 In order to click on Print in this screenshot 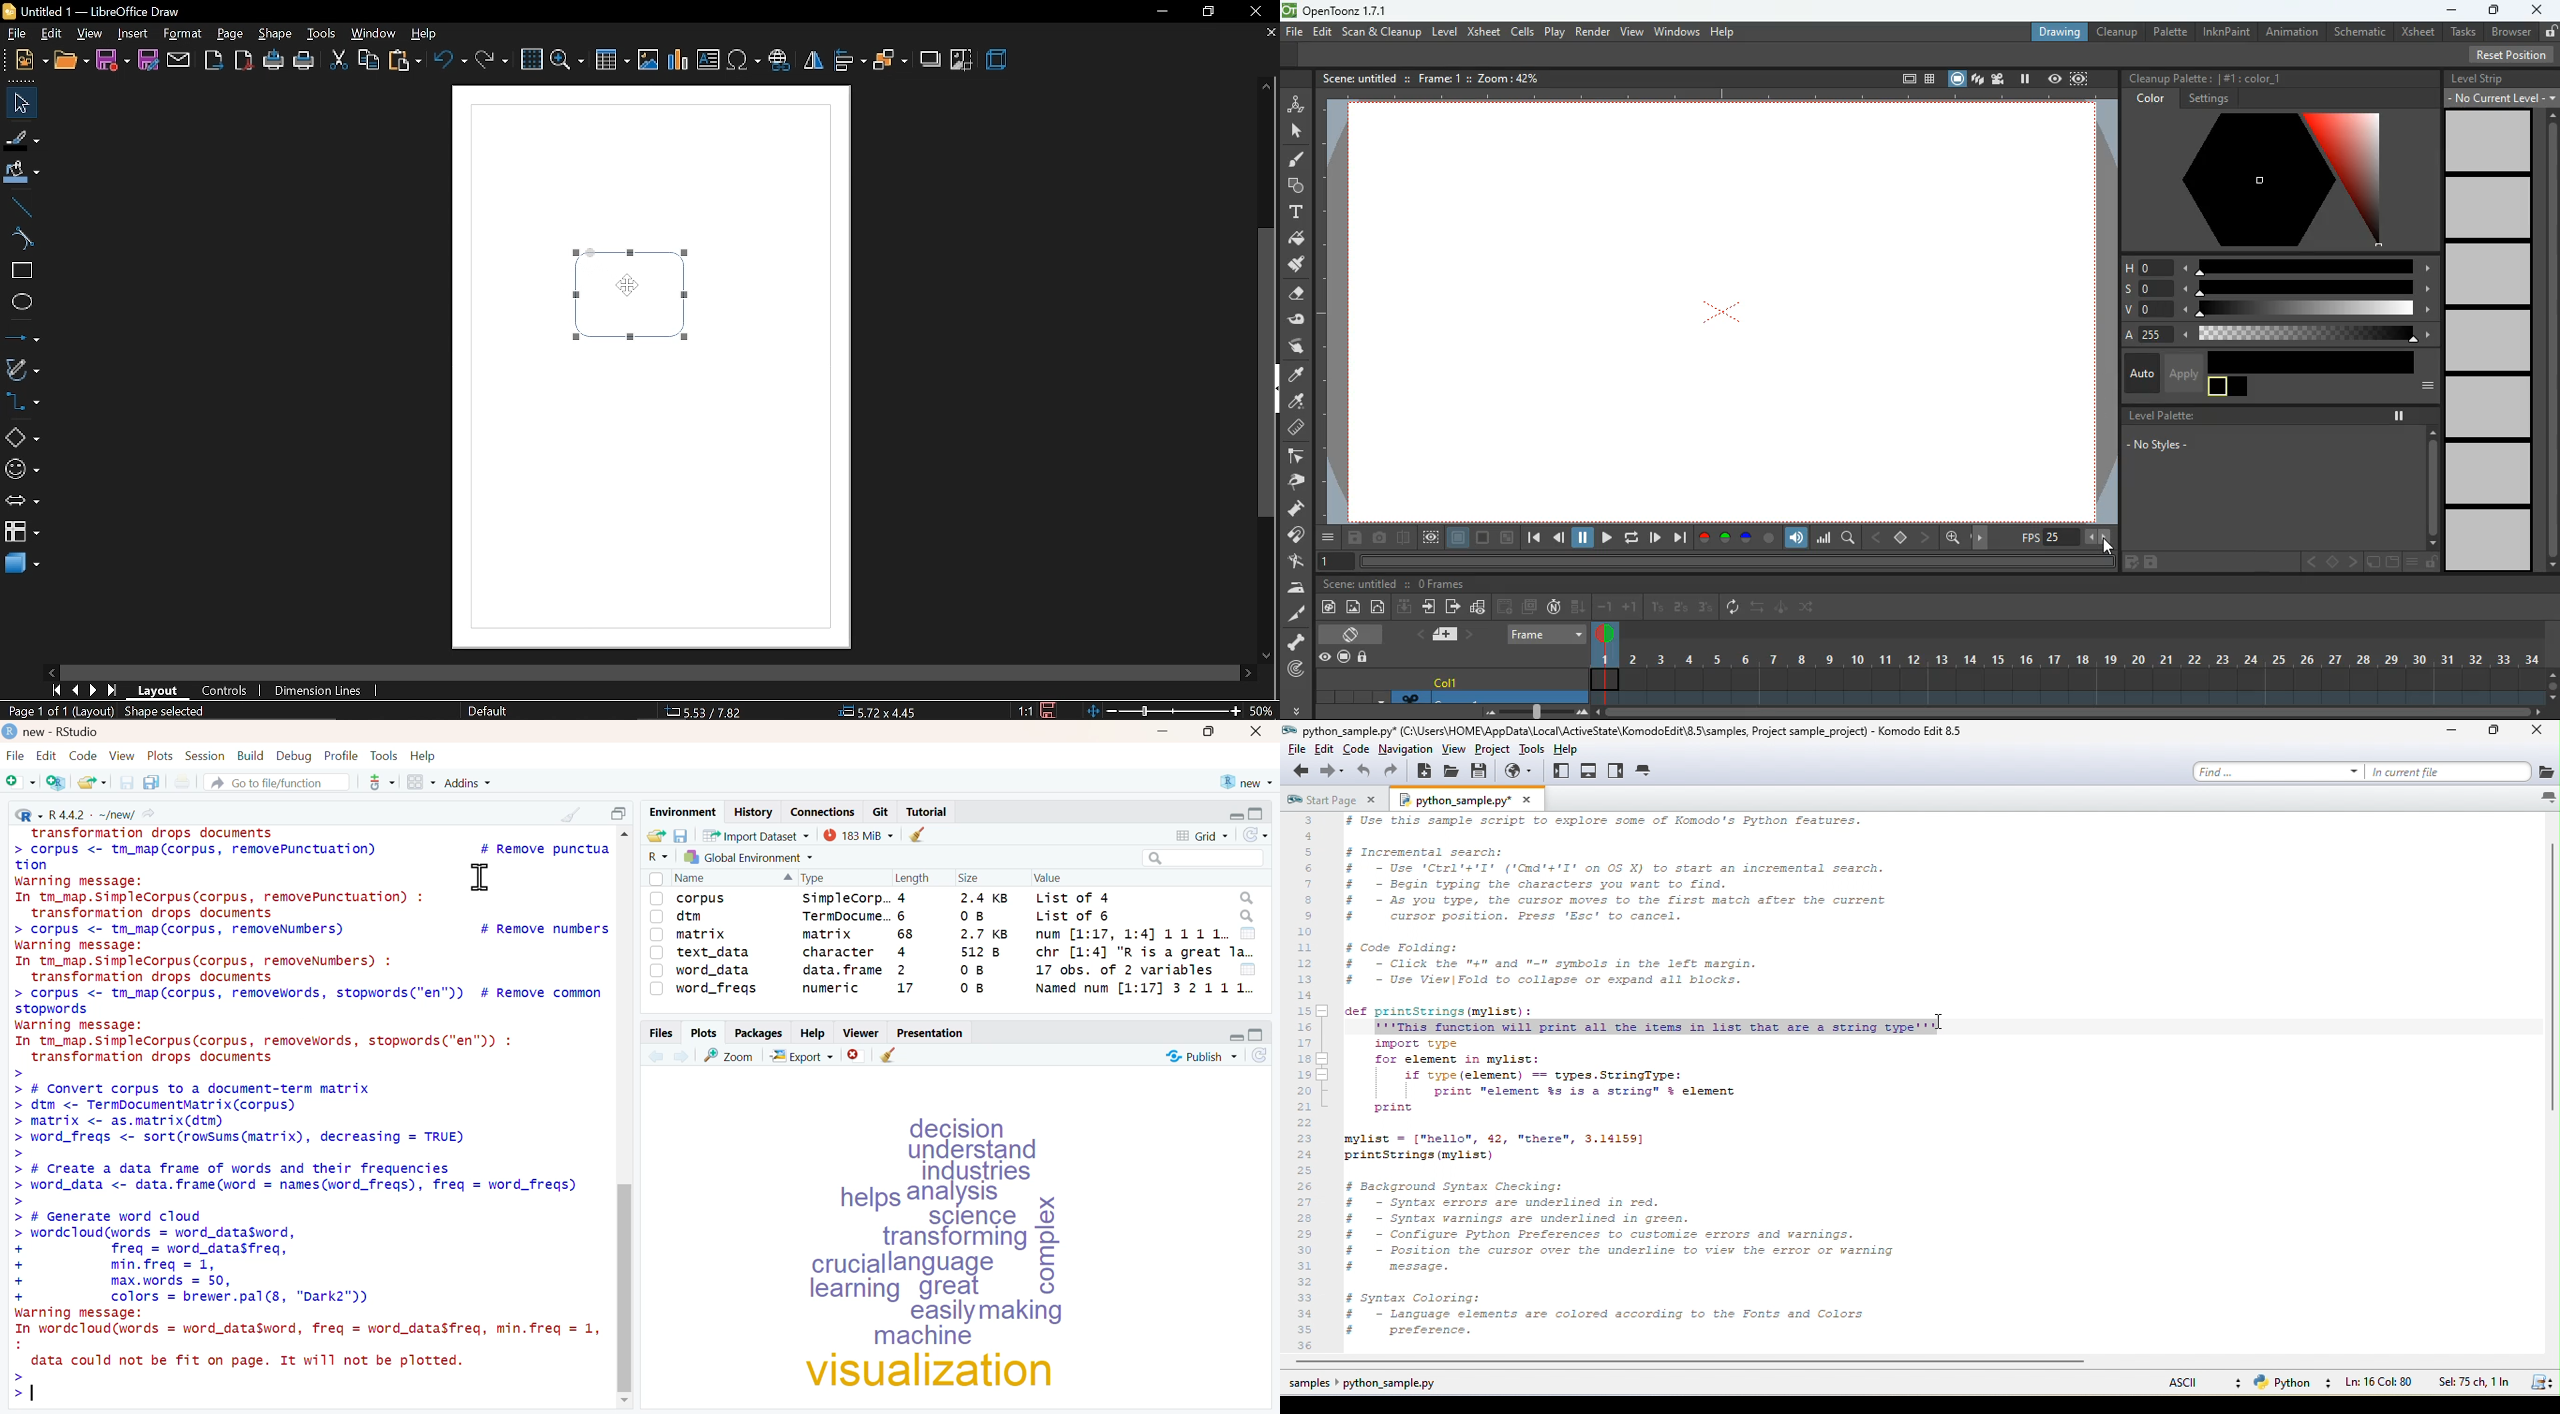, I will do `click(185, 782)`.